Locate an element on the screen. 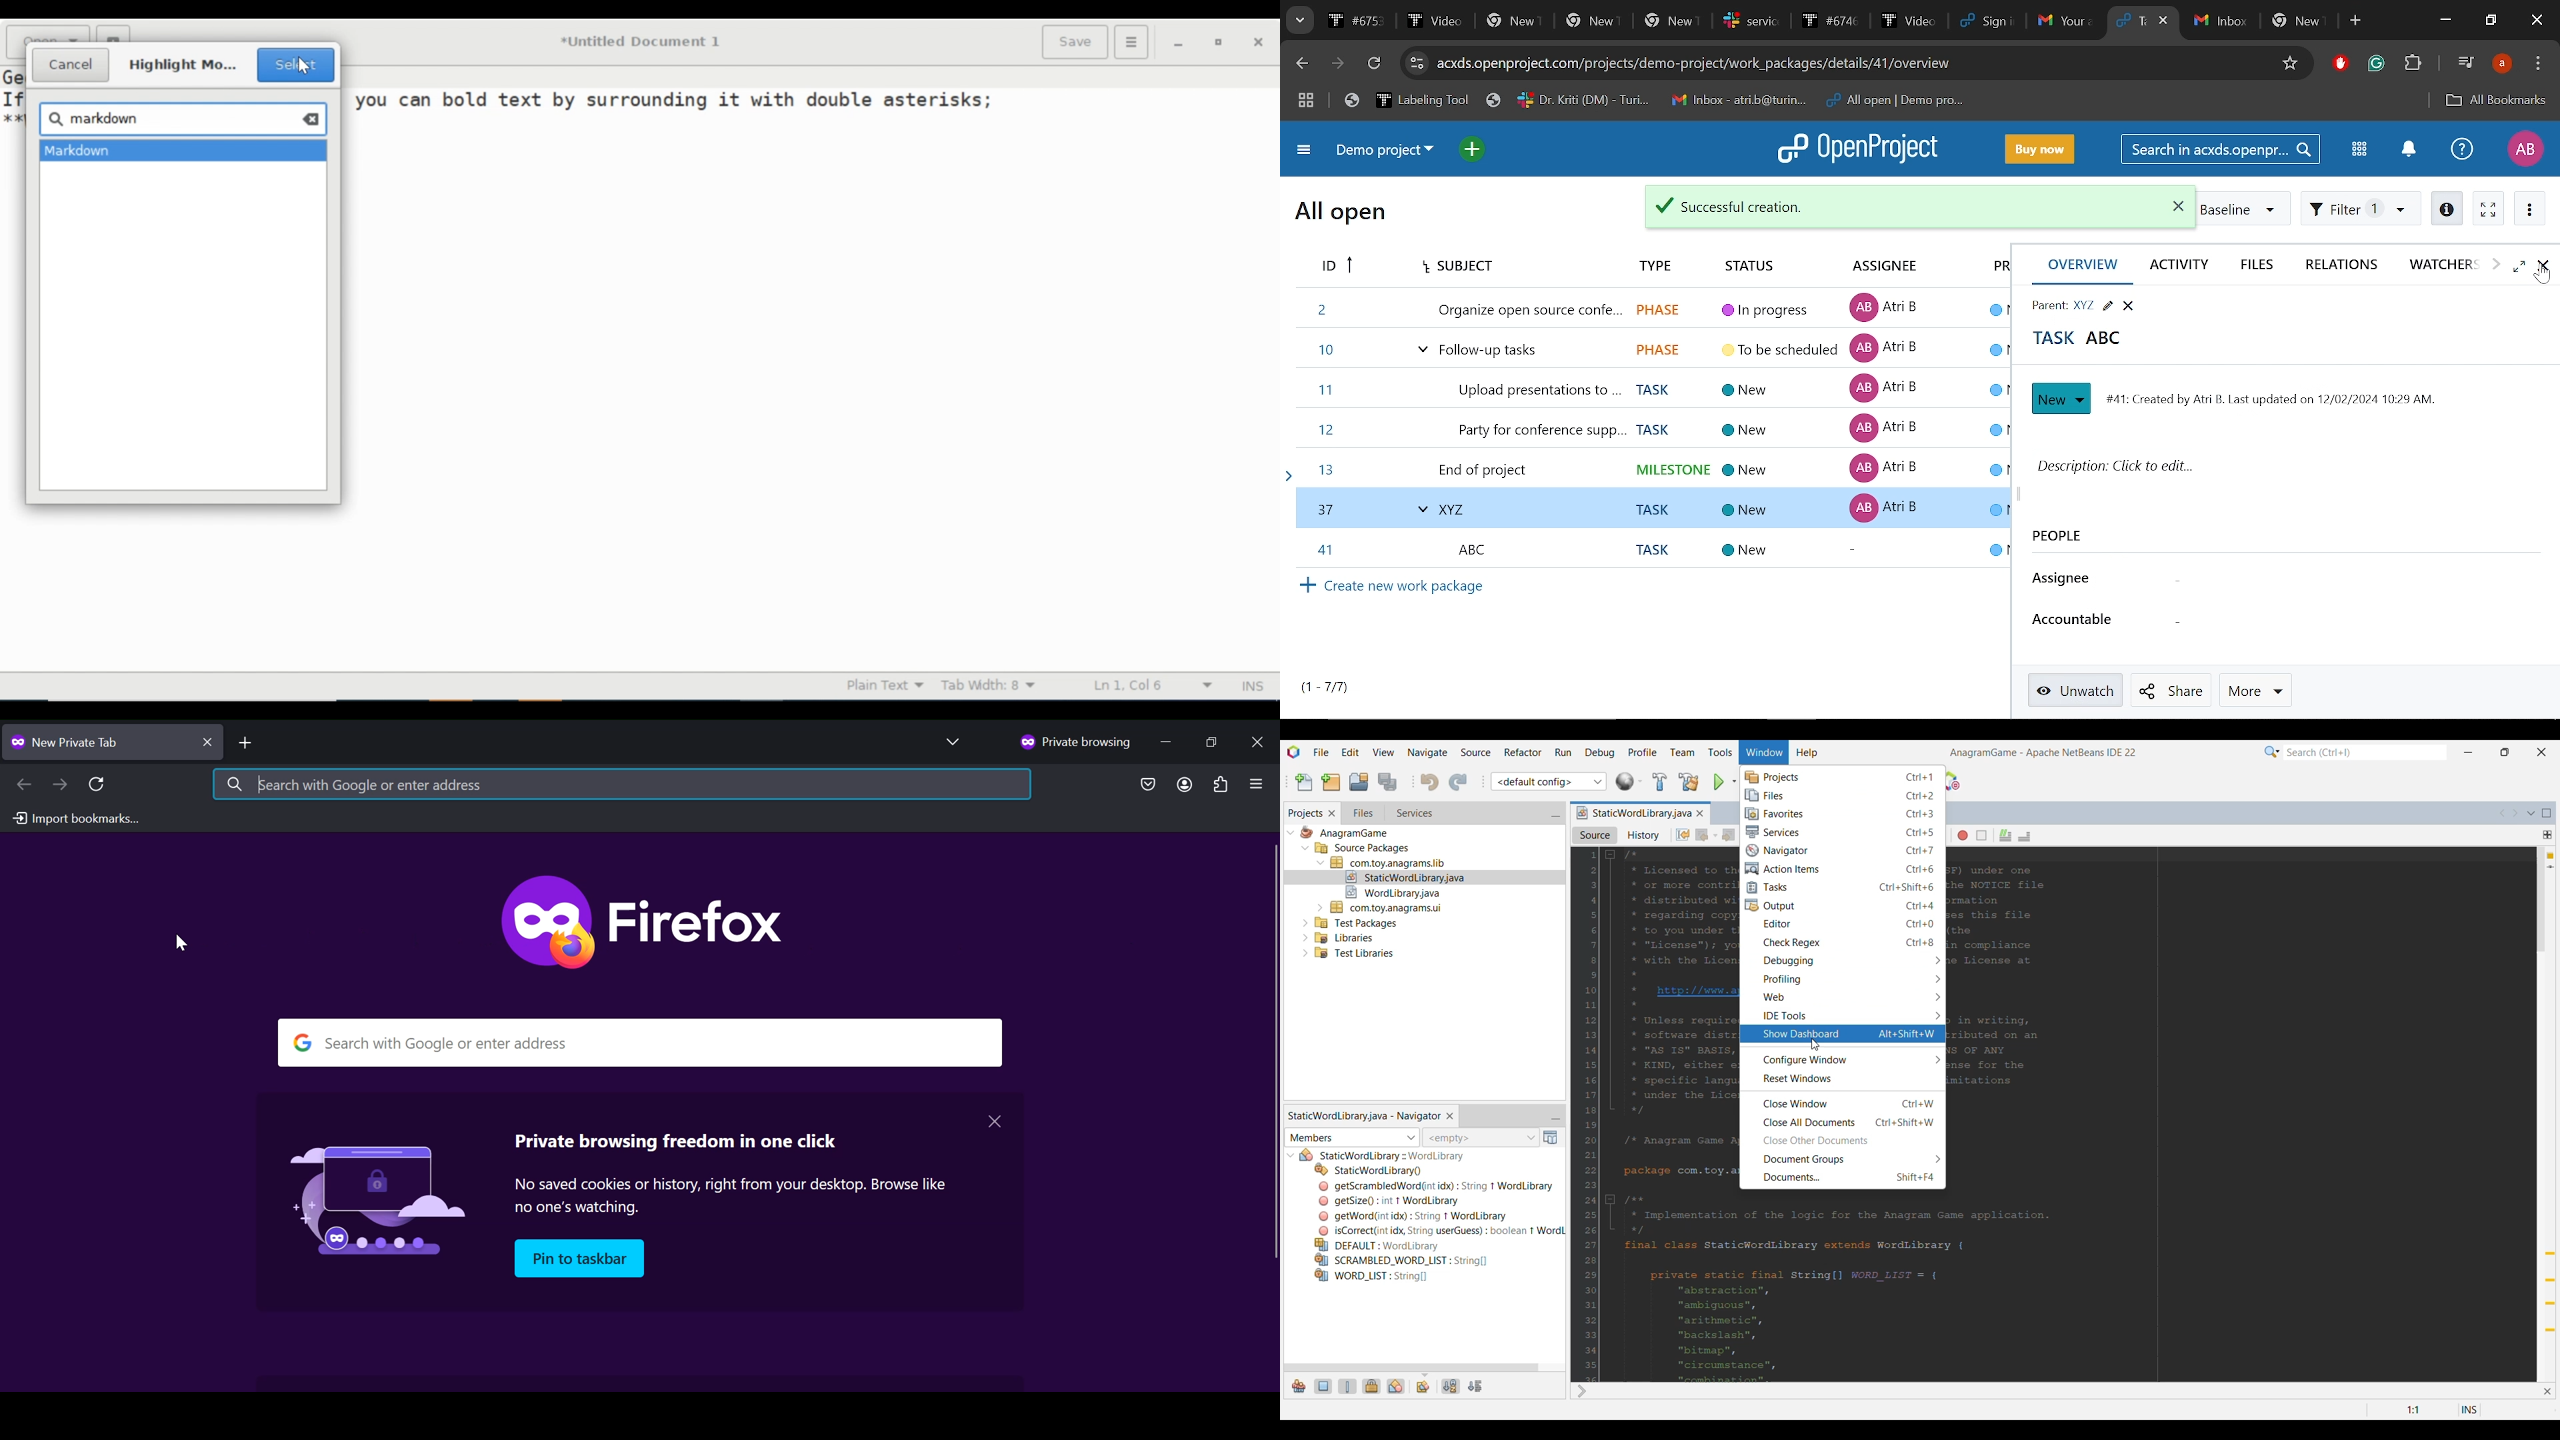 This screenshot has height=1456, width=2576. profile is located at coordinates (2502, 63).